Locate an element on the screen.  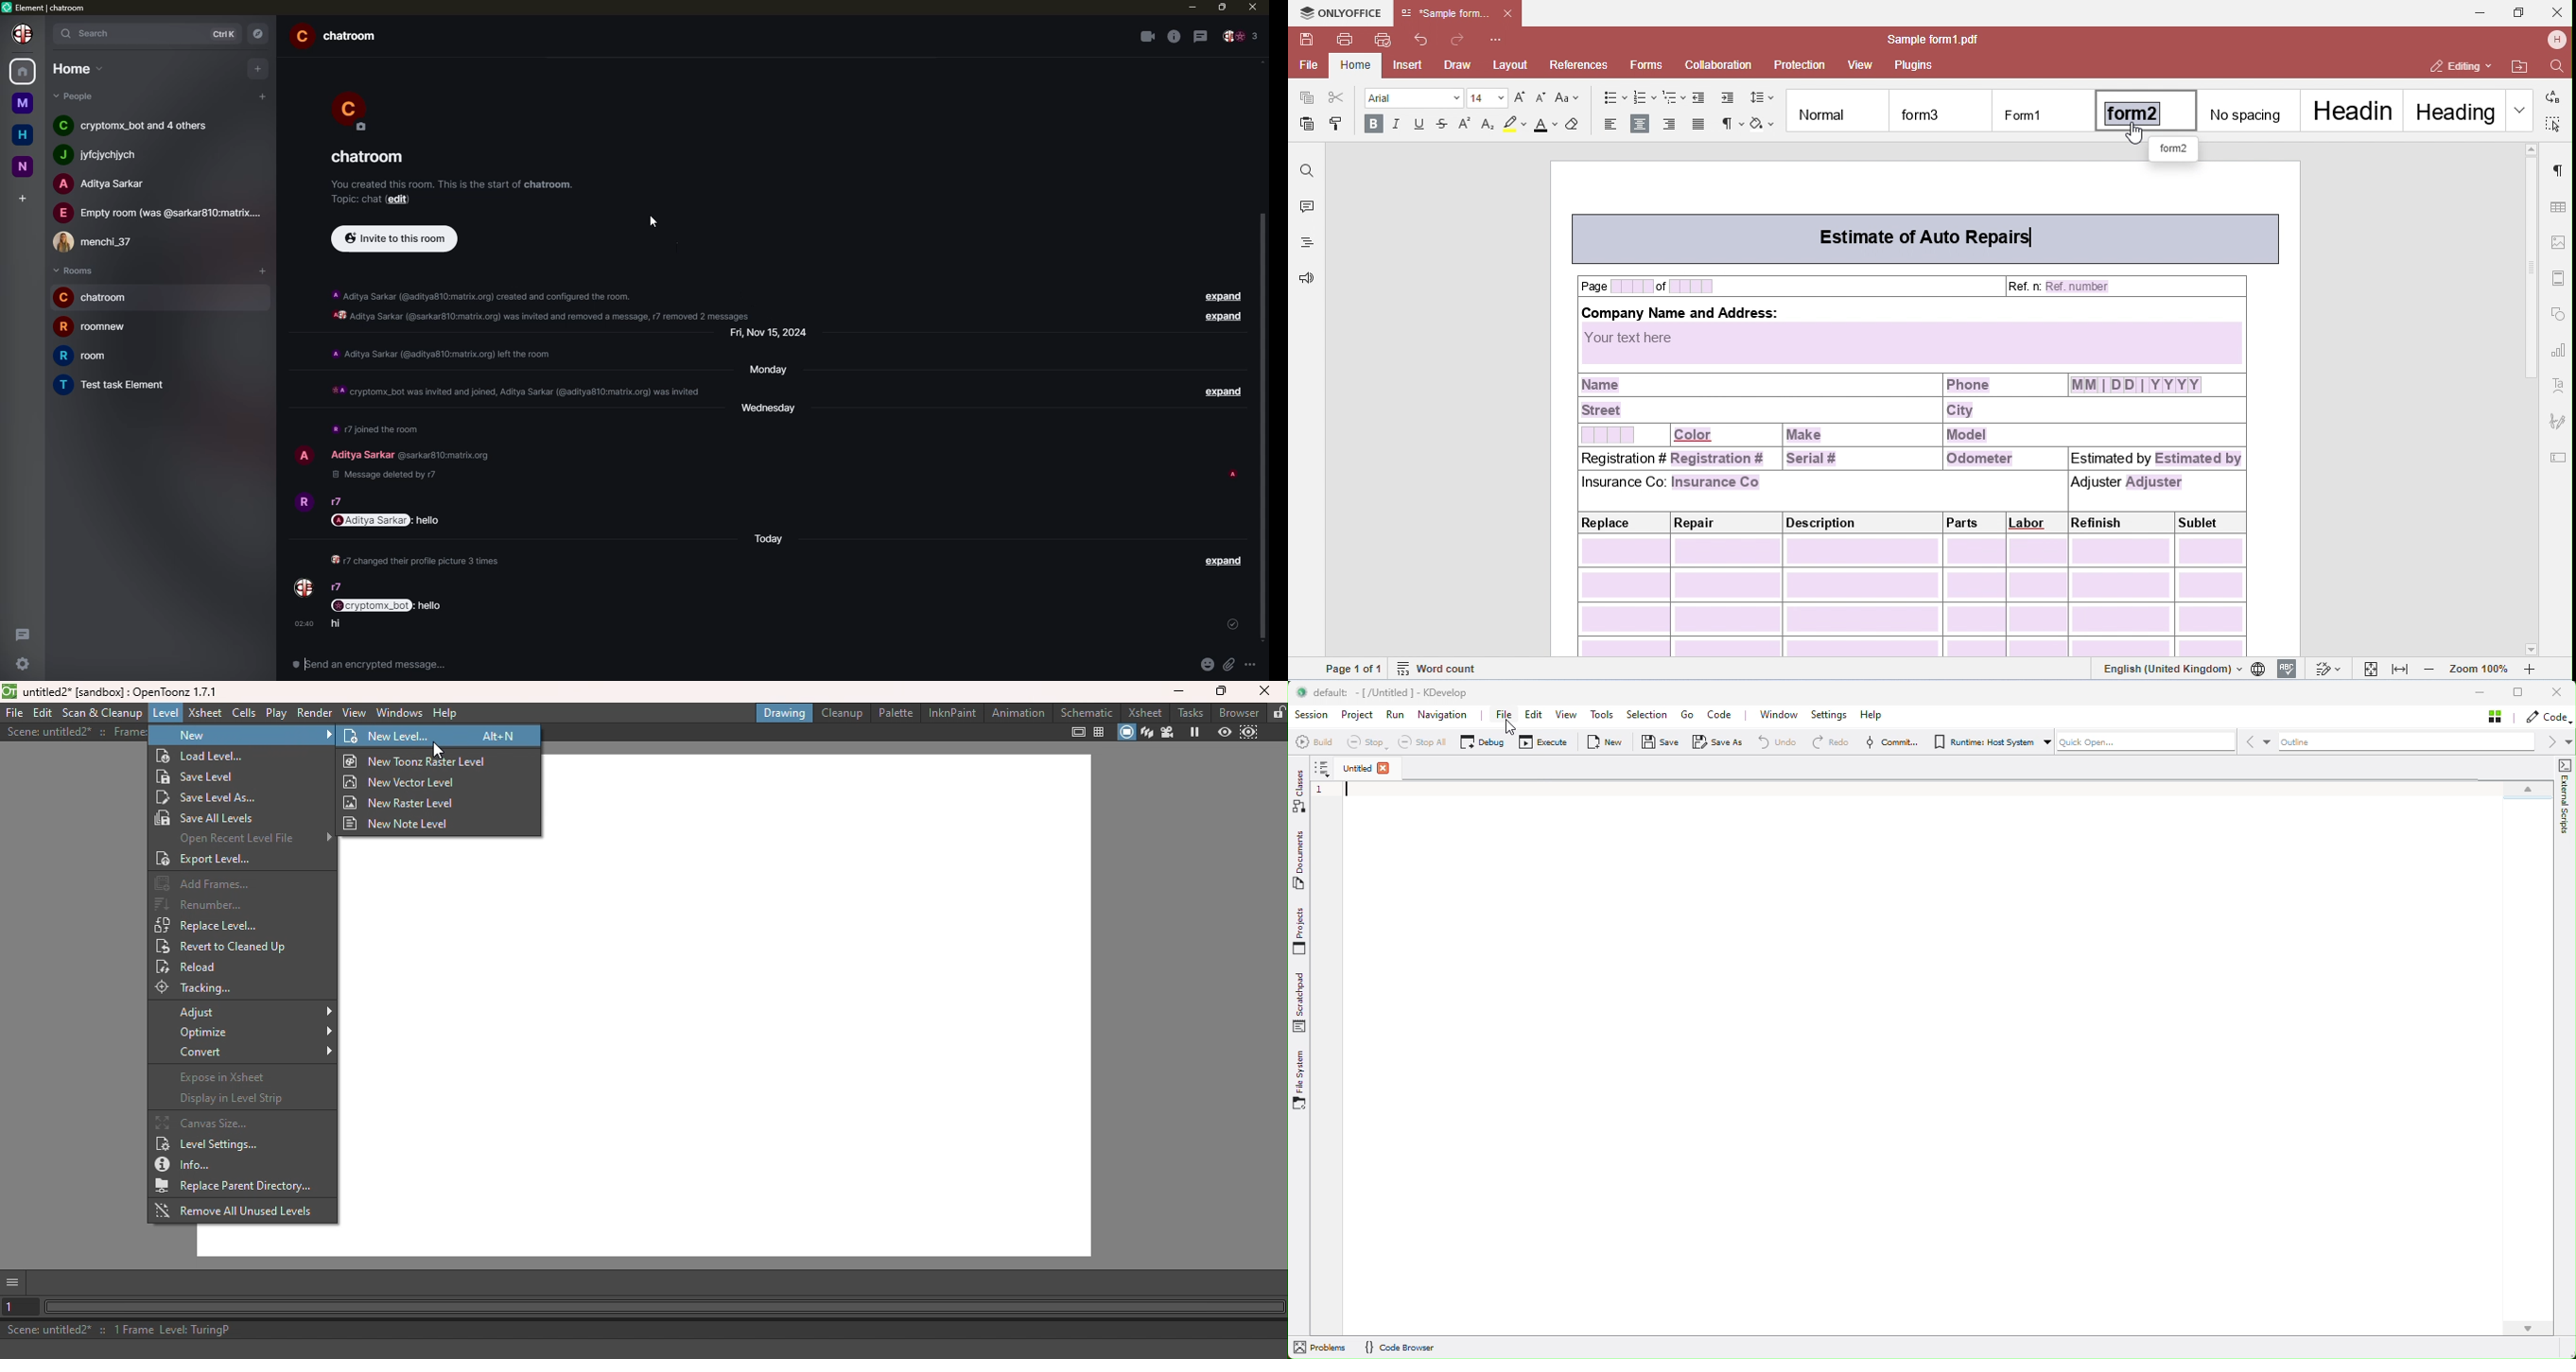
max is located at coordinates (1222, 8).